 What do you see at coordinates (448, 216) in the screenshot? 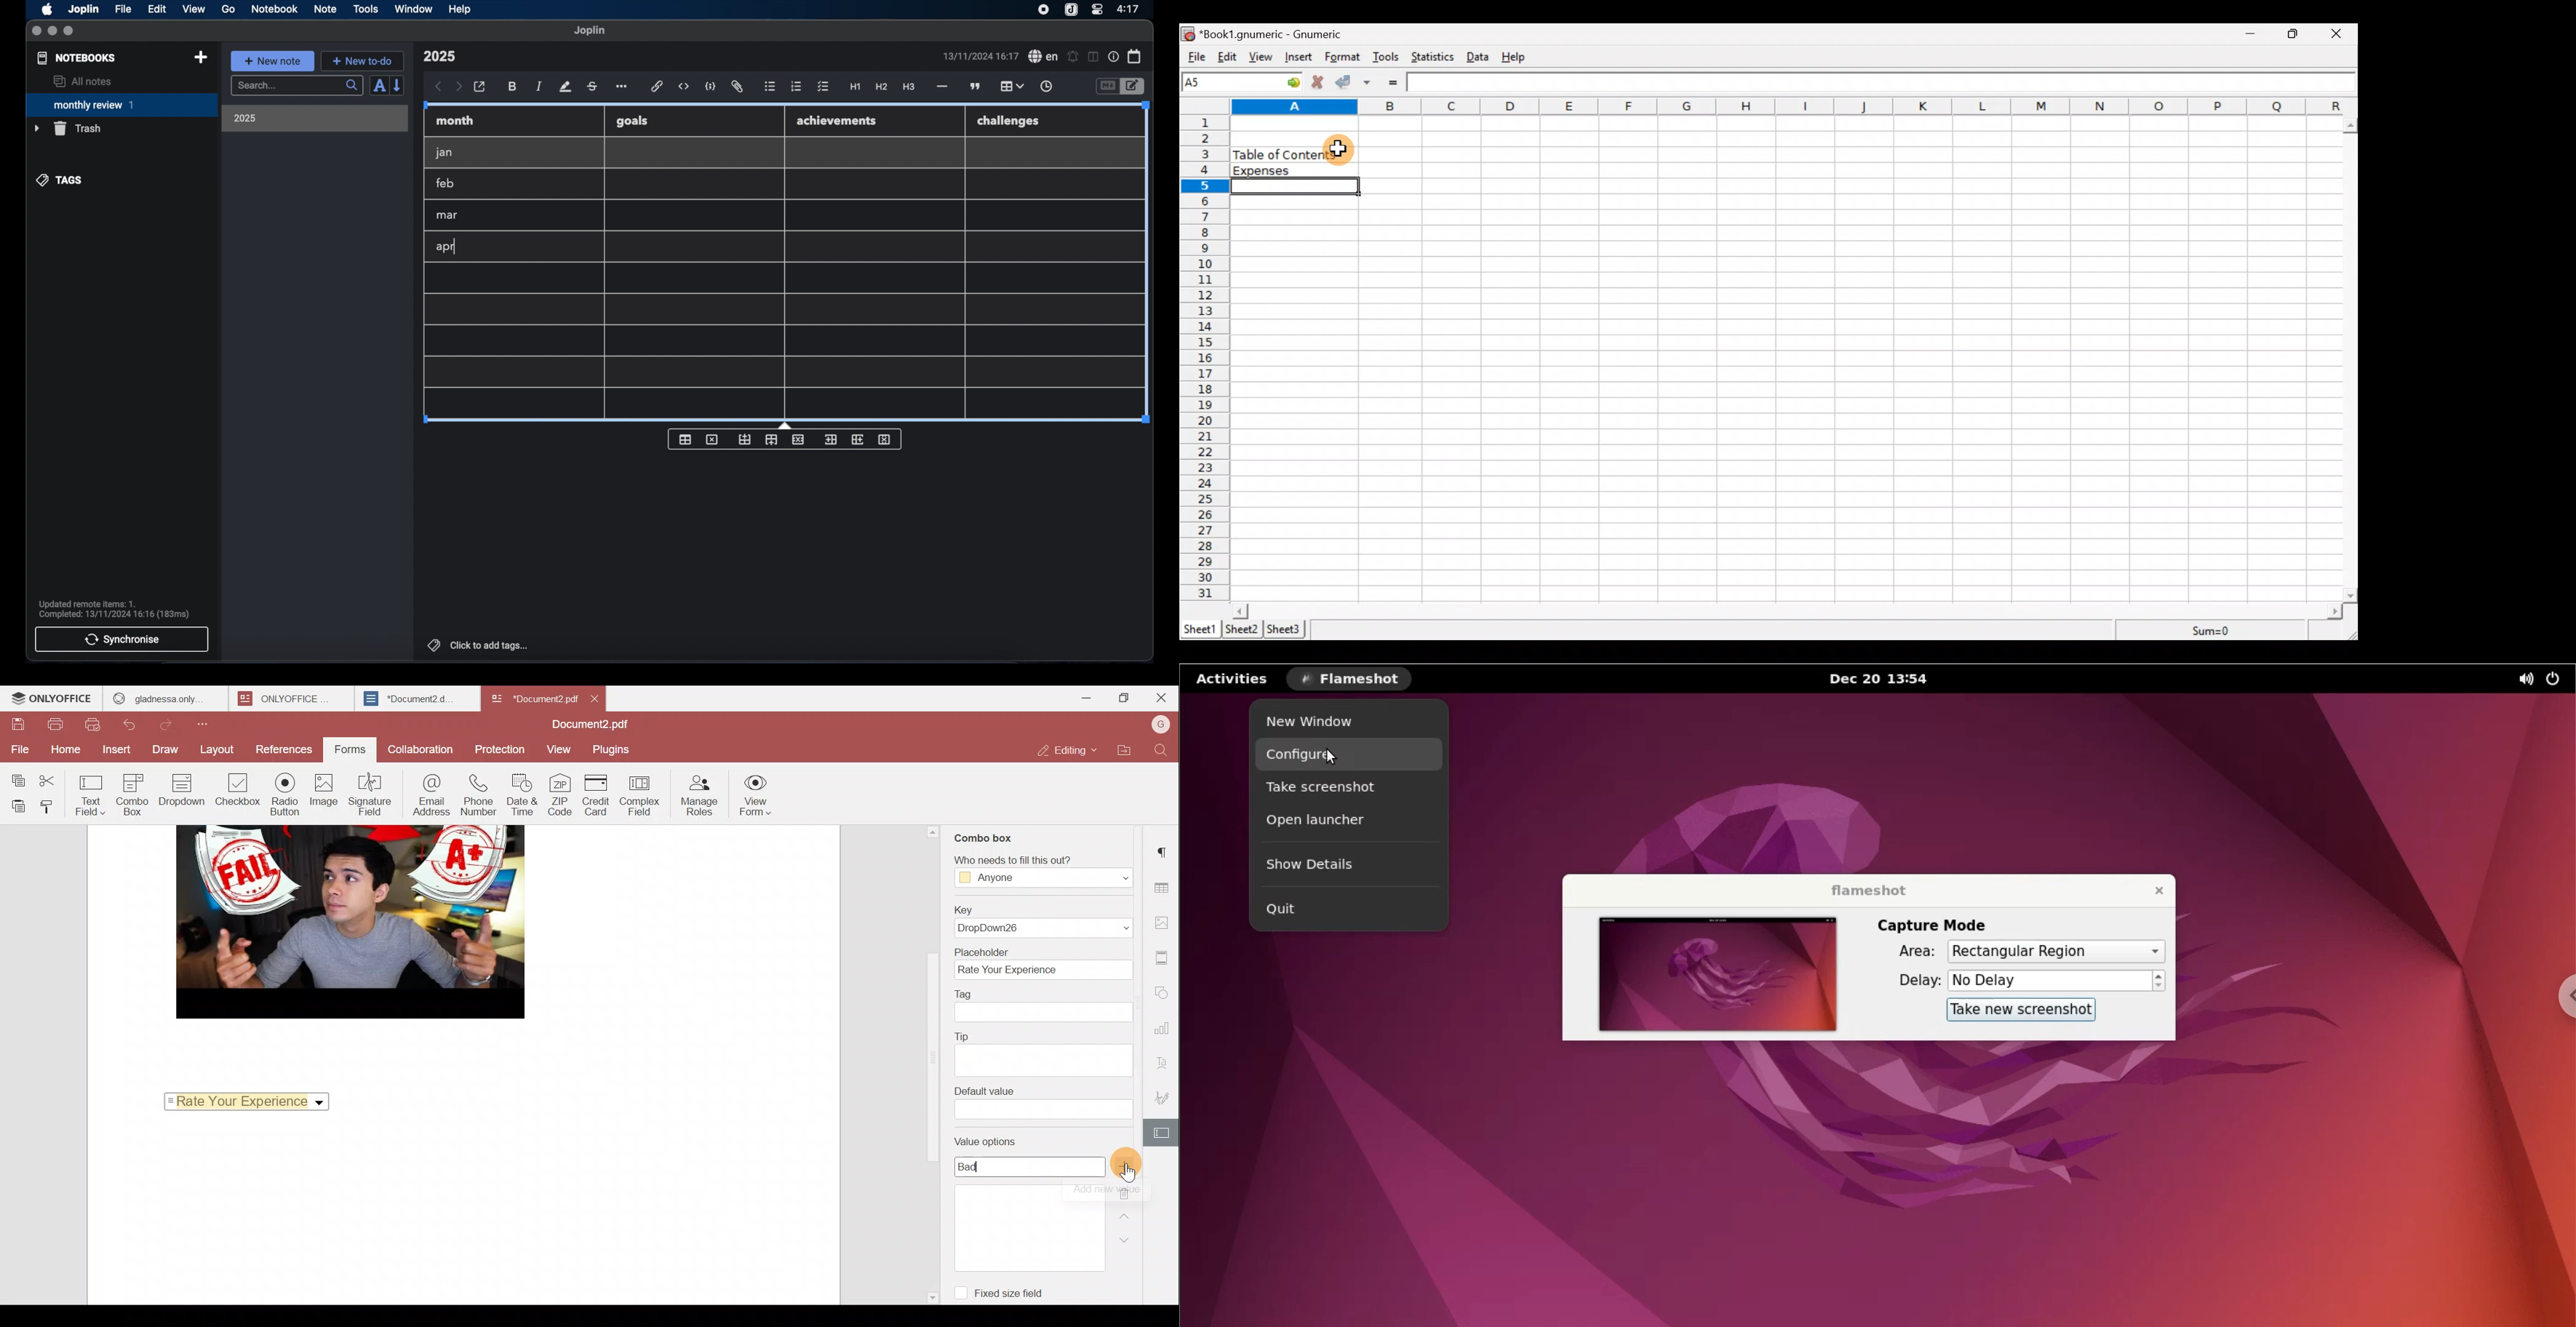
I see `mar` at bounding box center [448, 216].